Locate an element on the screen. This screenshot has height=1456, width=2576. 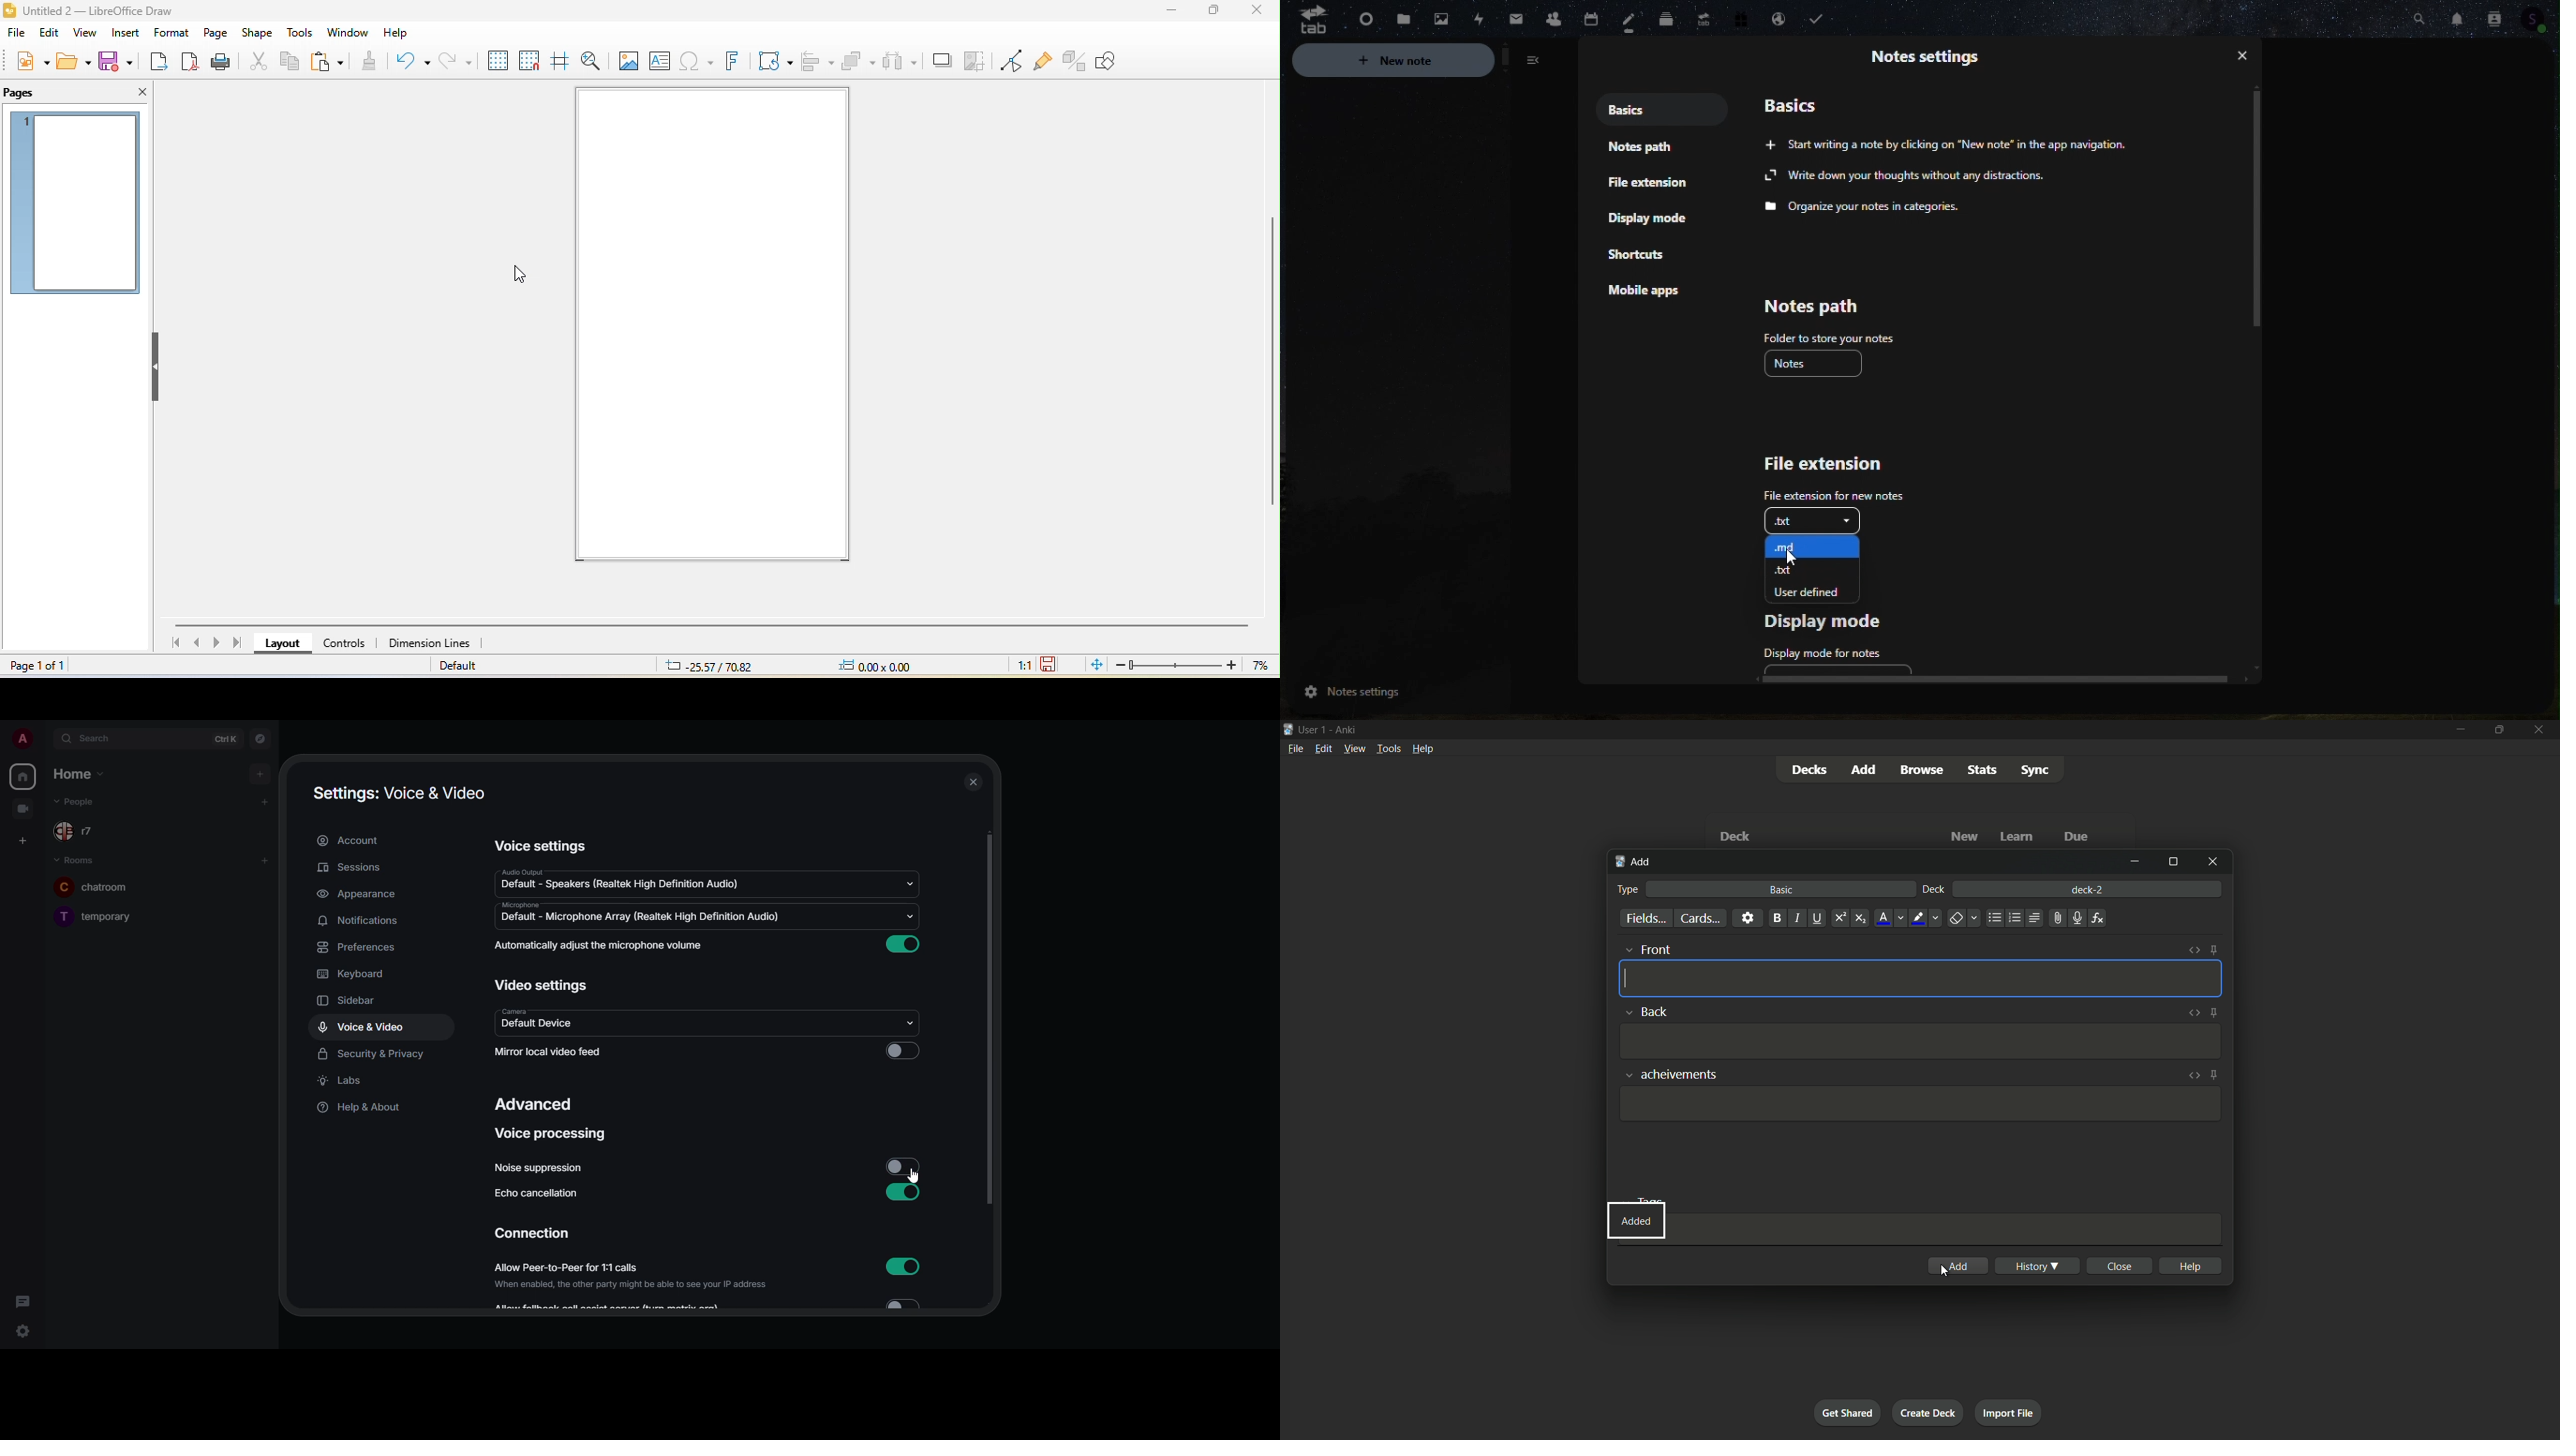
microphone is located at coordinates (523, 905).